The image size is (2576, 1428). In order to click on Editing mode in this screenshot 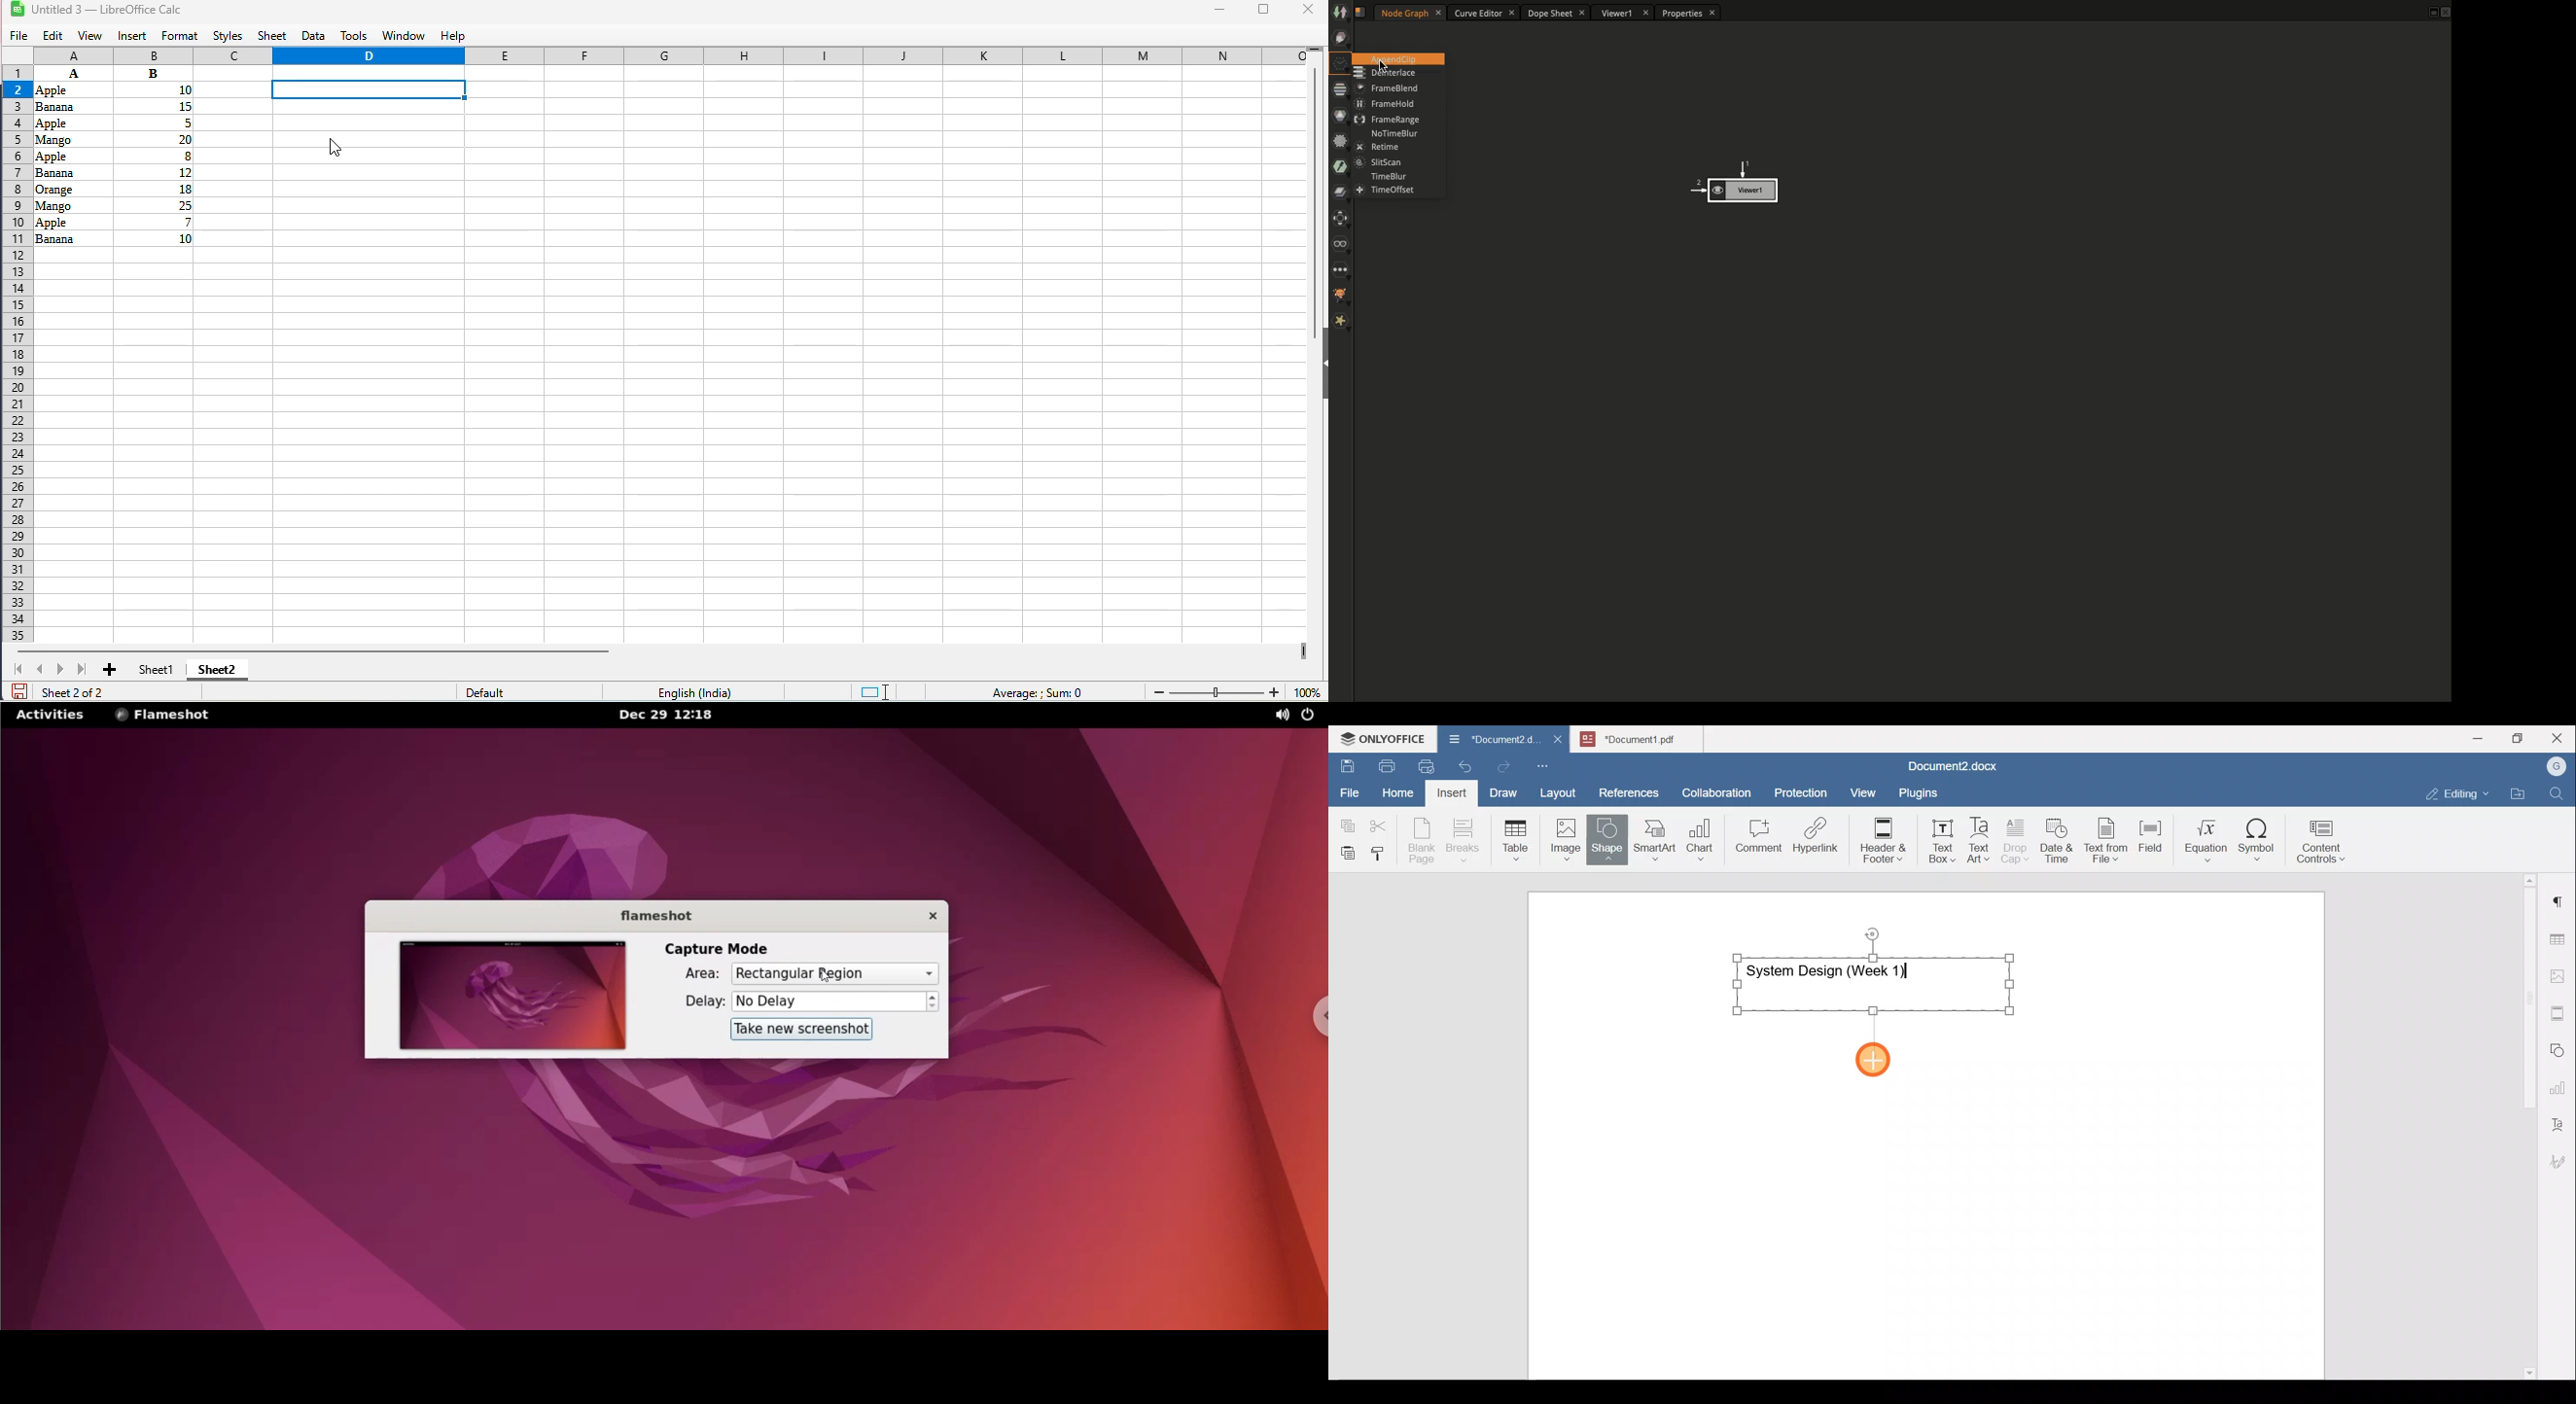, I will do `click(2458, 791)`.